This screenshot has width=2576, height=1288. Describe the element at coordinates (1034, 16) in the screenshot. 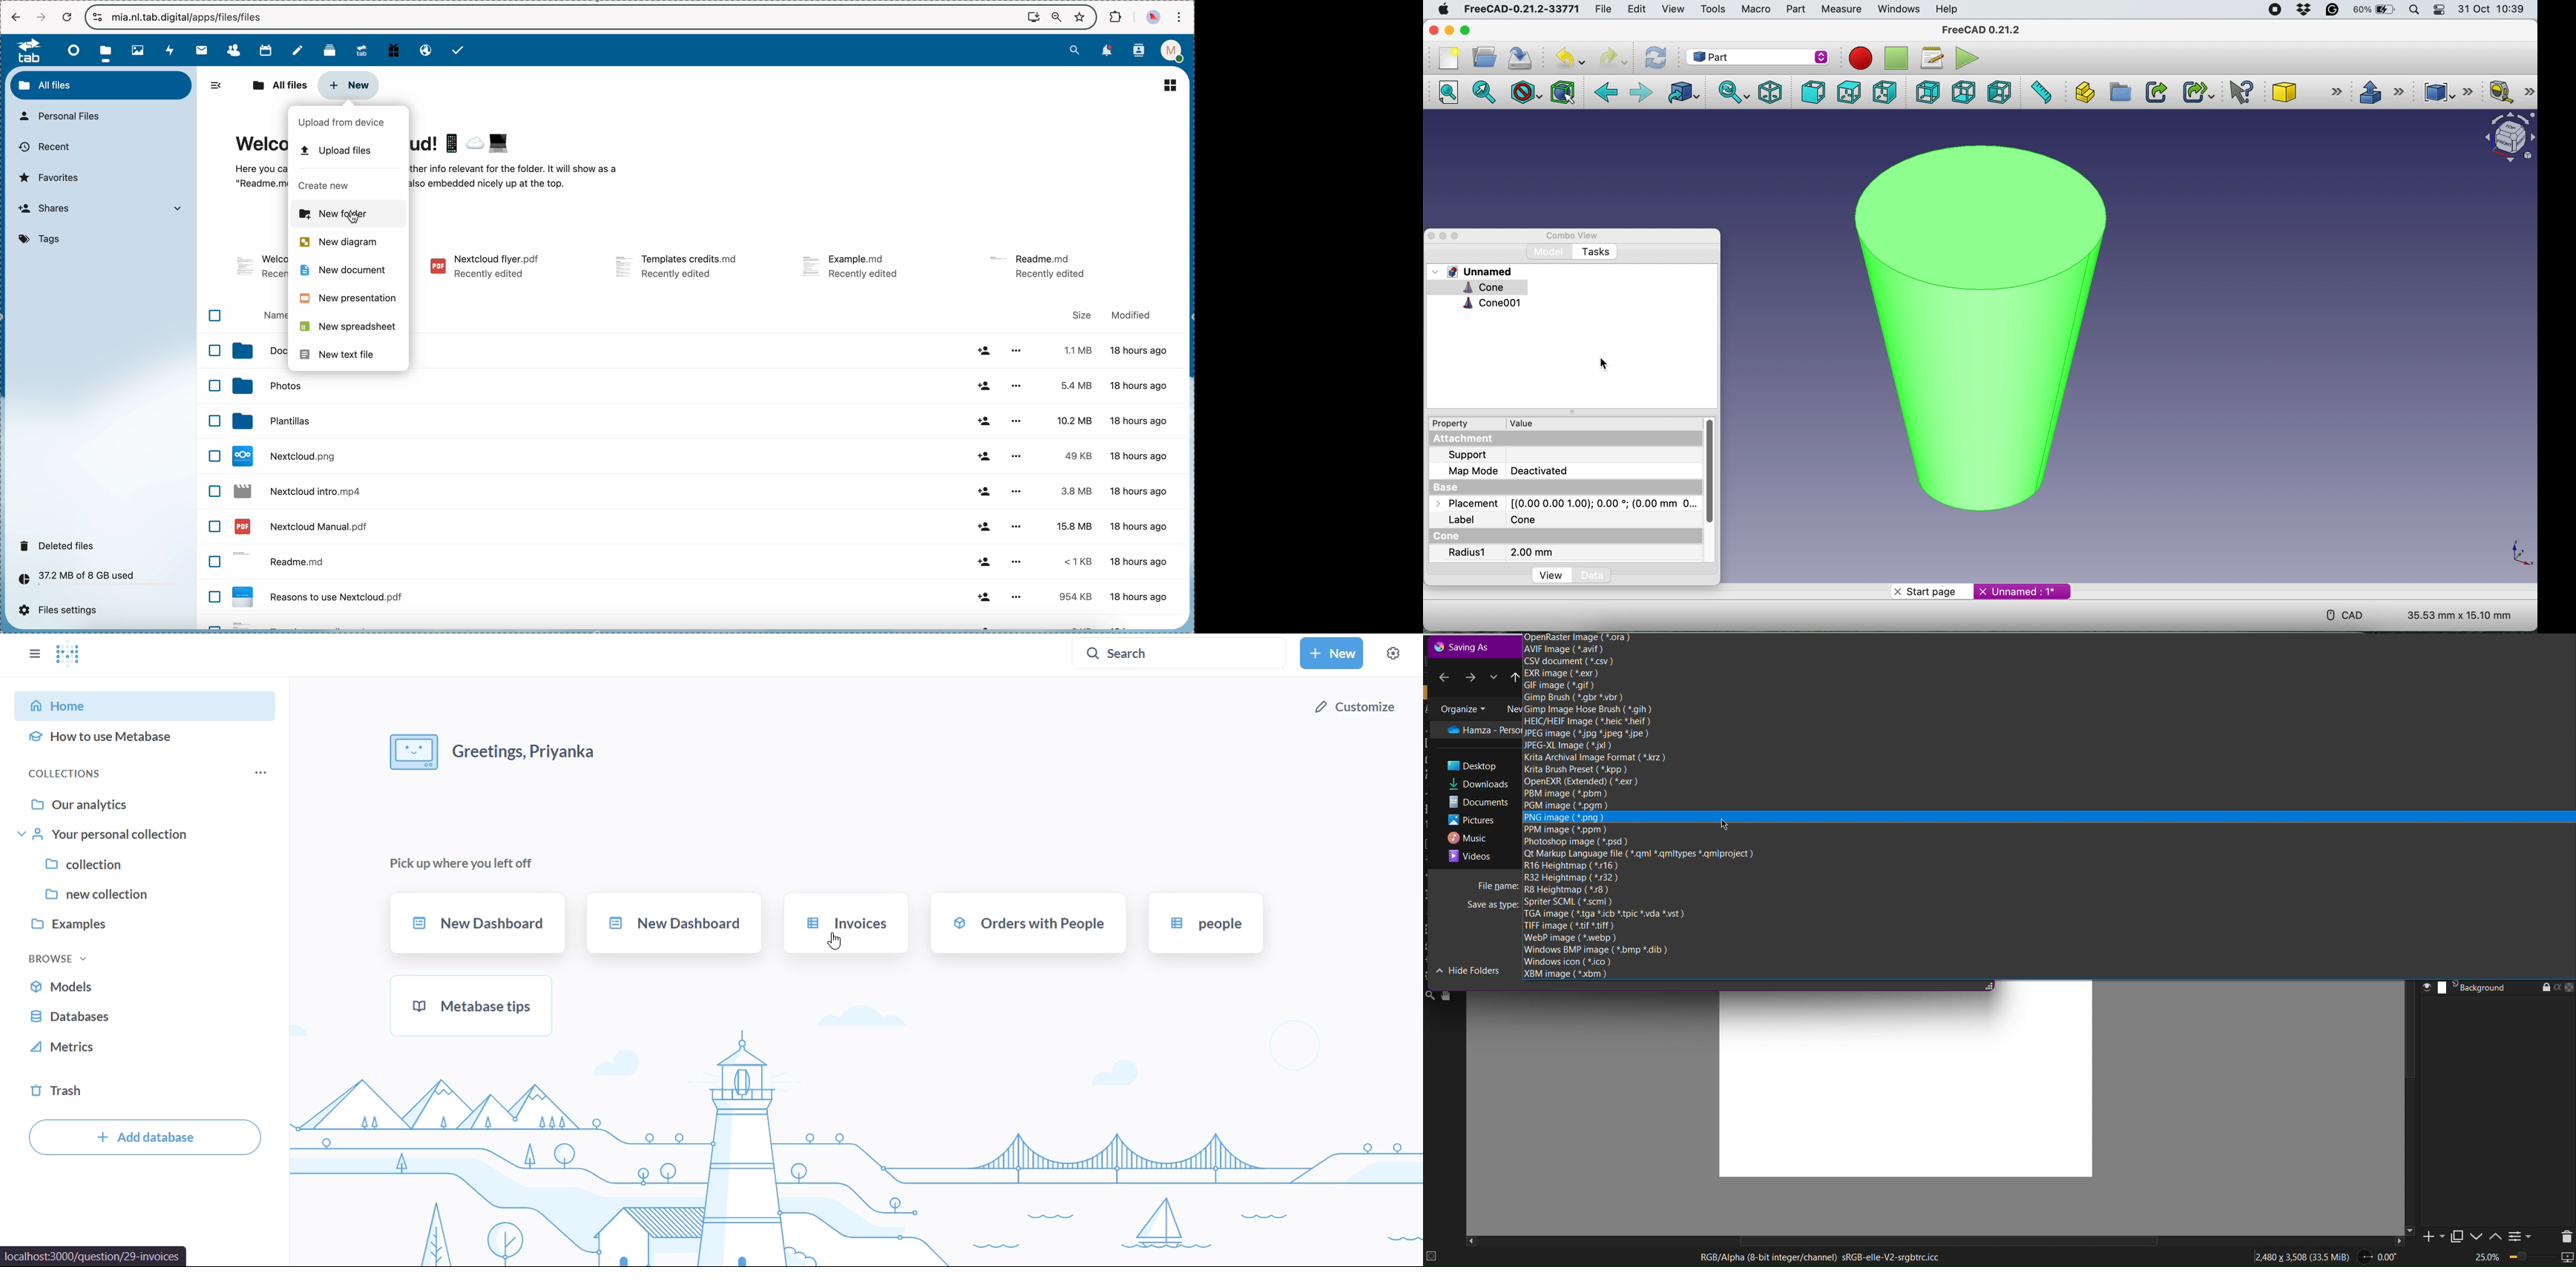

I see `screen` at that location.